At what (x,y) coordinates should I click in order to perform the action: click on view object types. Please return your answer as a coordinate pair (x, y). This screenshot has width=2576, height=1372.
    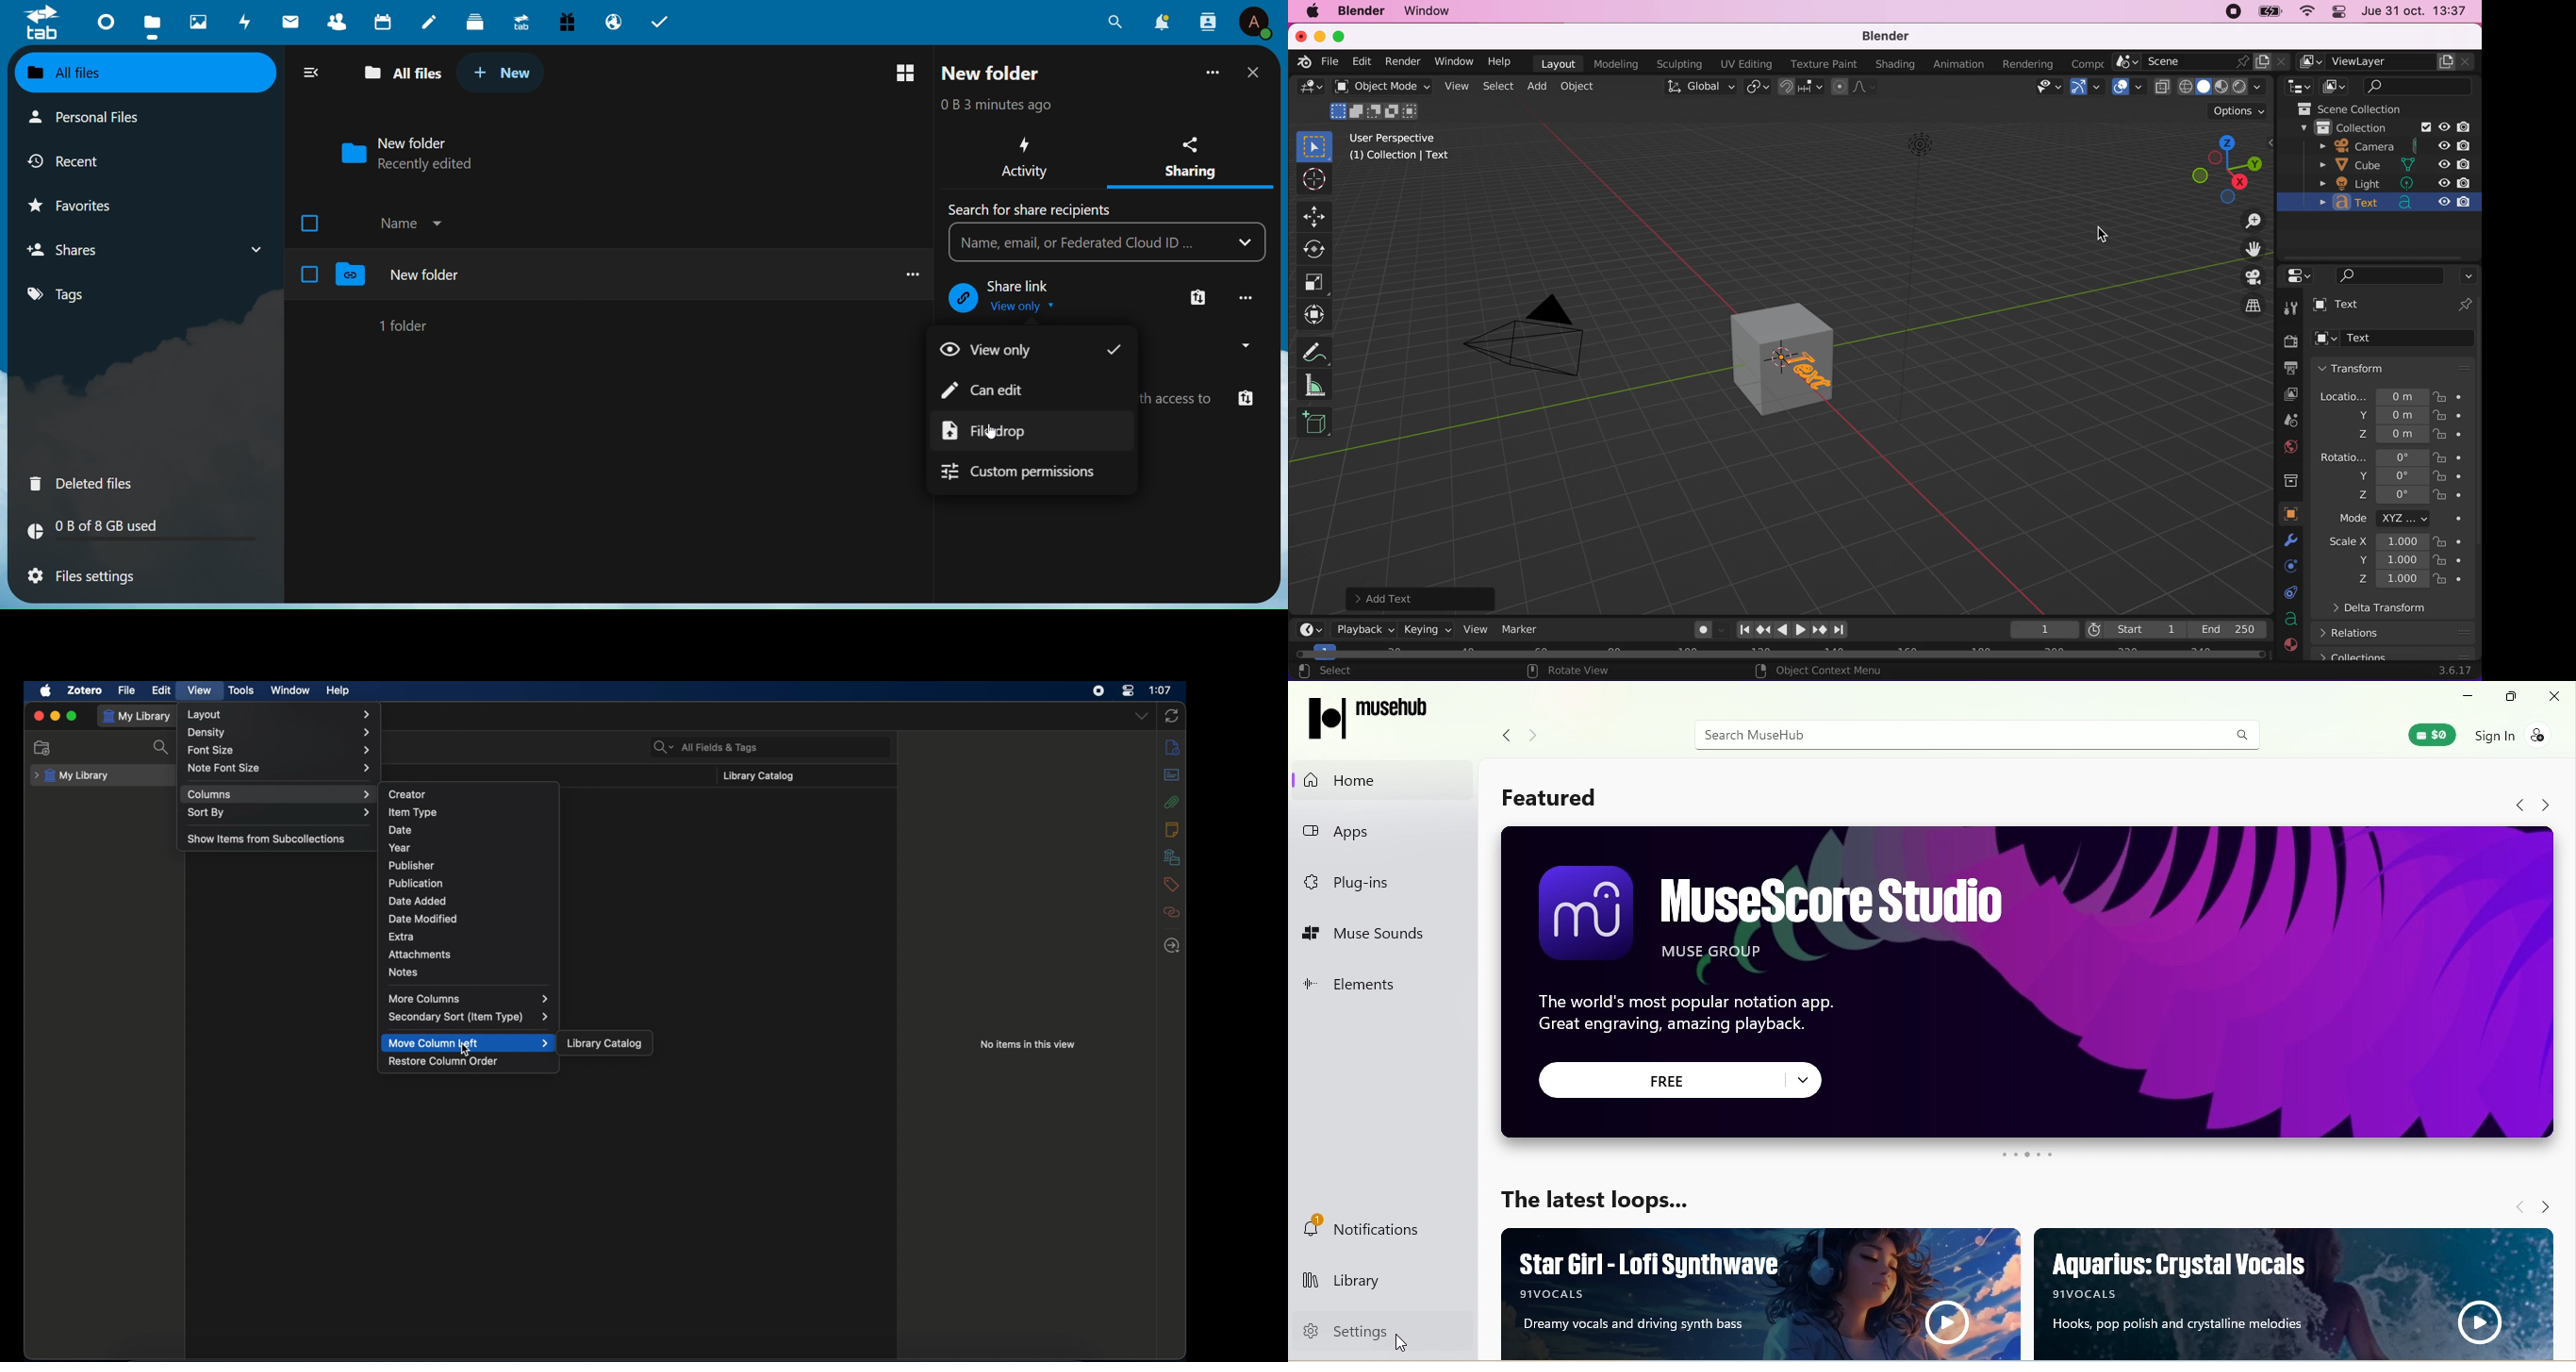
    Looking at the image, I should click on (2048, 89).